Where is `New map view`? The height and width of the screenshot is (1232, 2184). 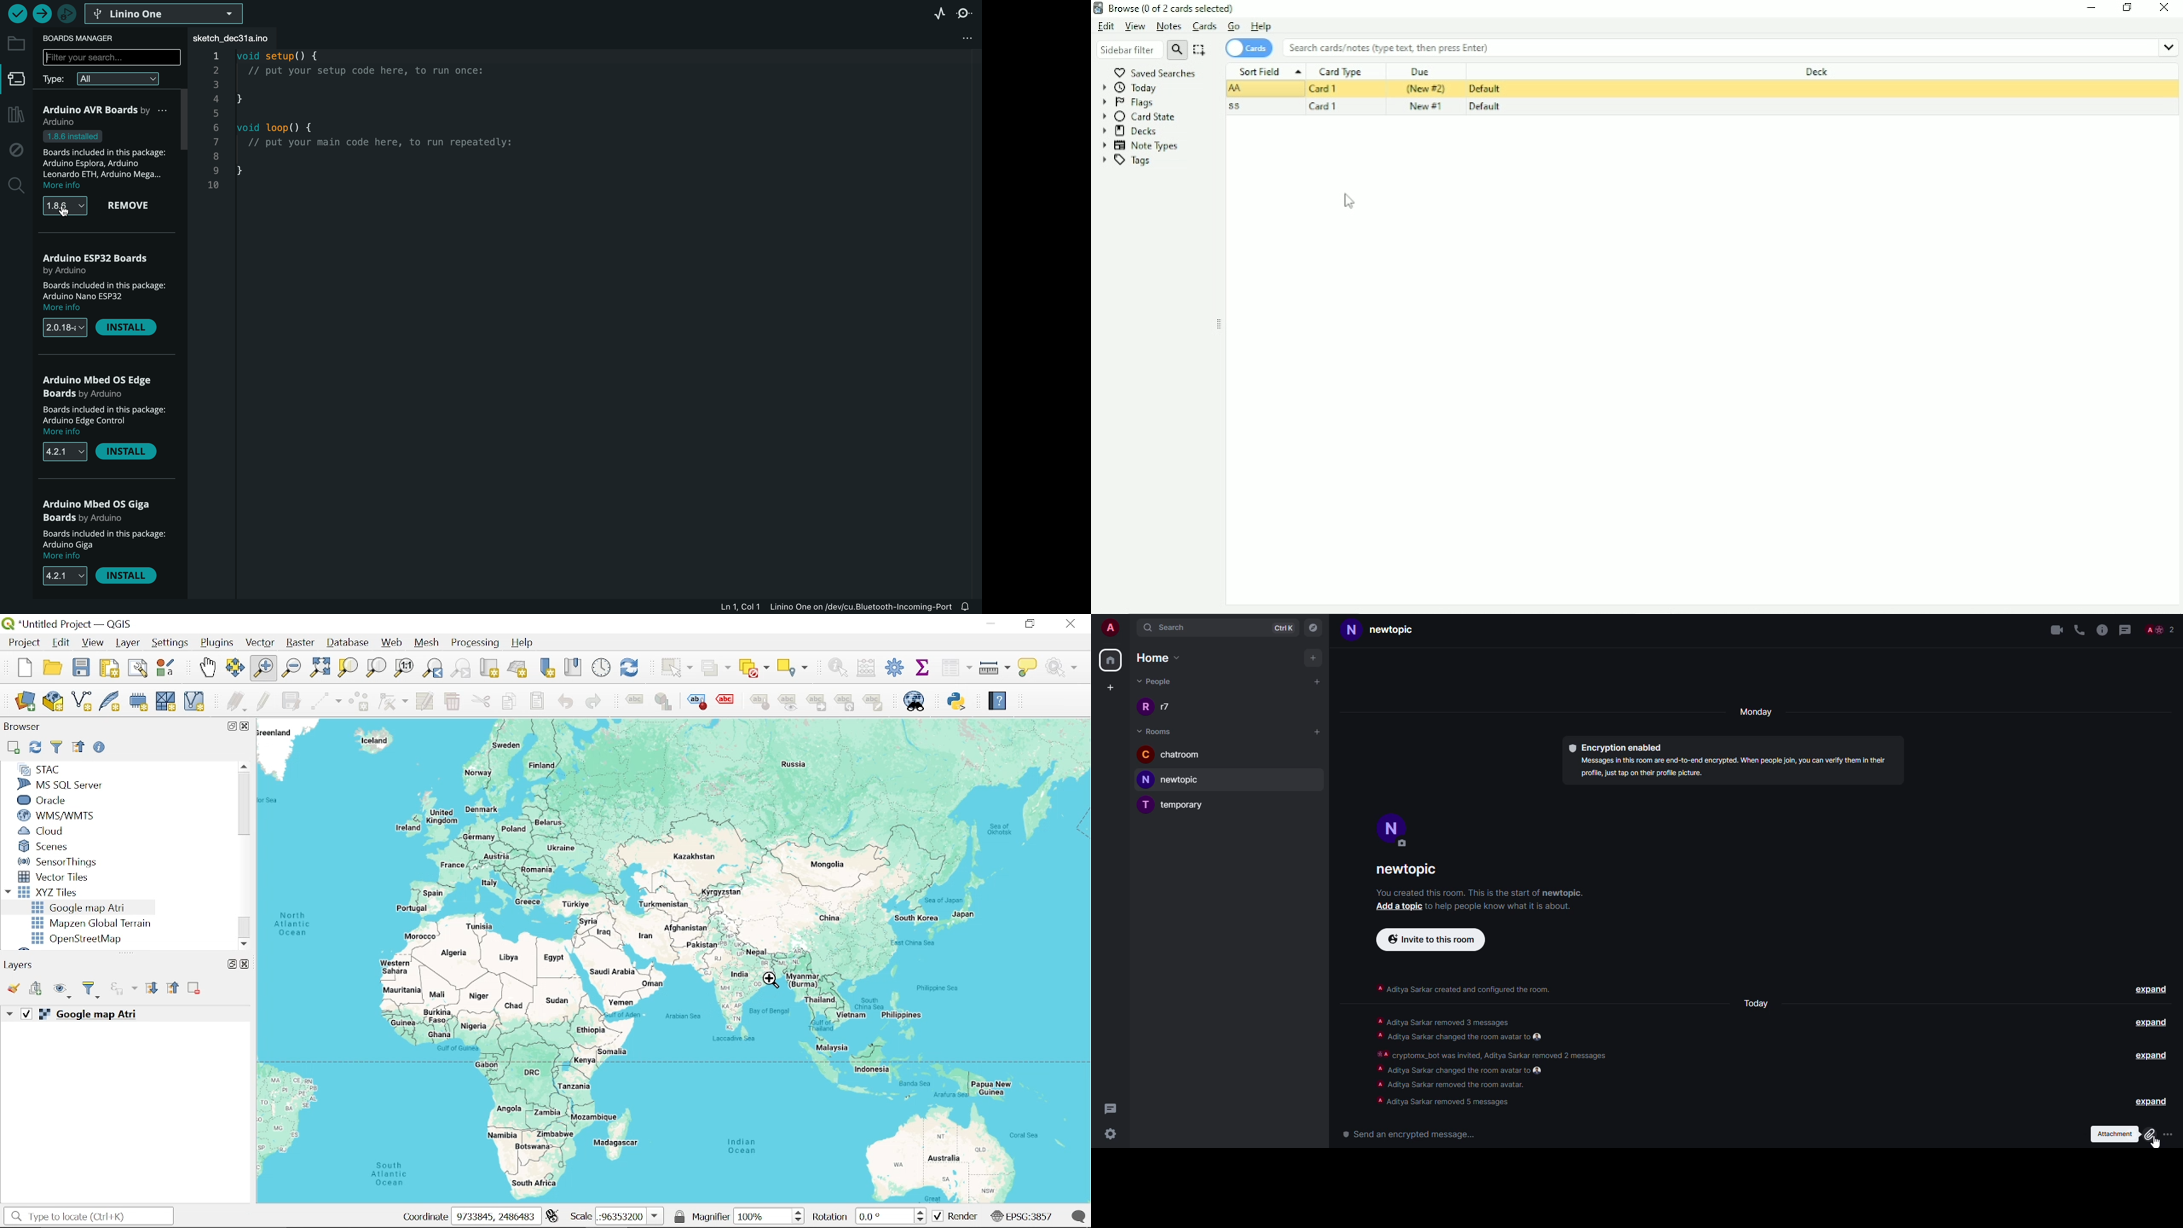 New map view is located at coordinates (489, 669).